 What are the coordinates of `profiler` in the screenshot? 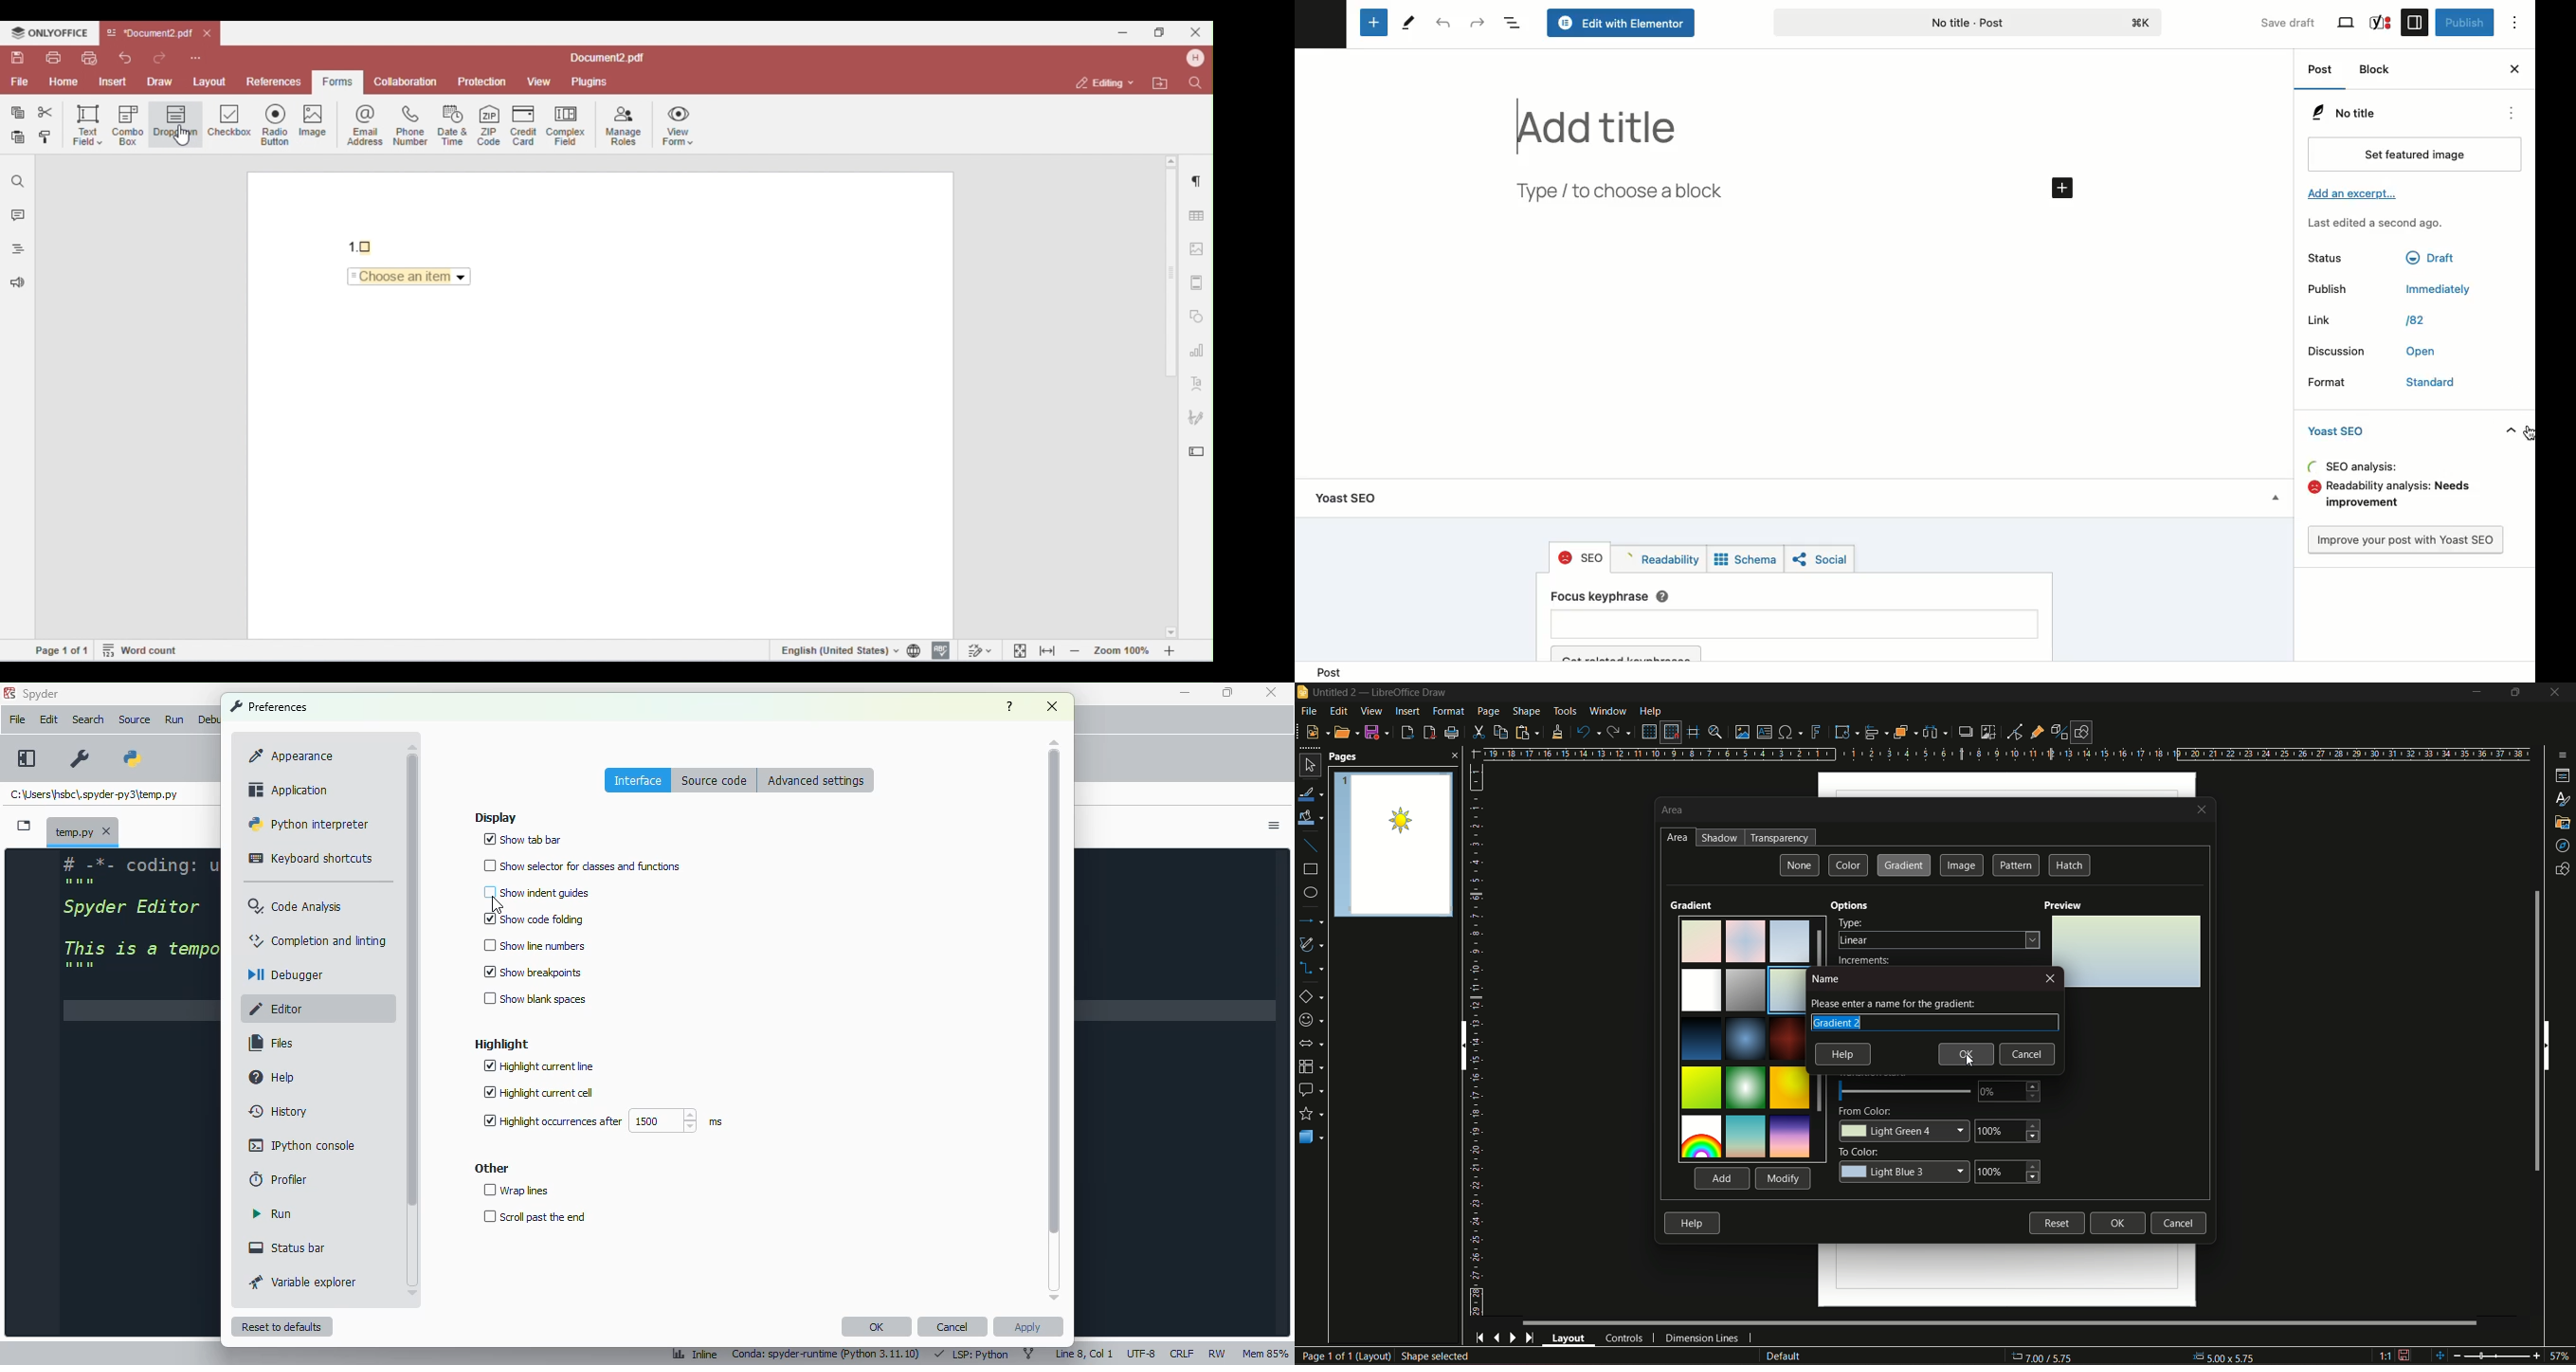 It's located at (280, 1178).